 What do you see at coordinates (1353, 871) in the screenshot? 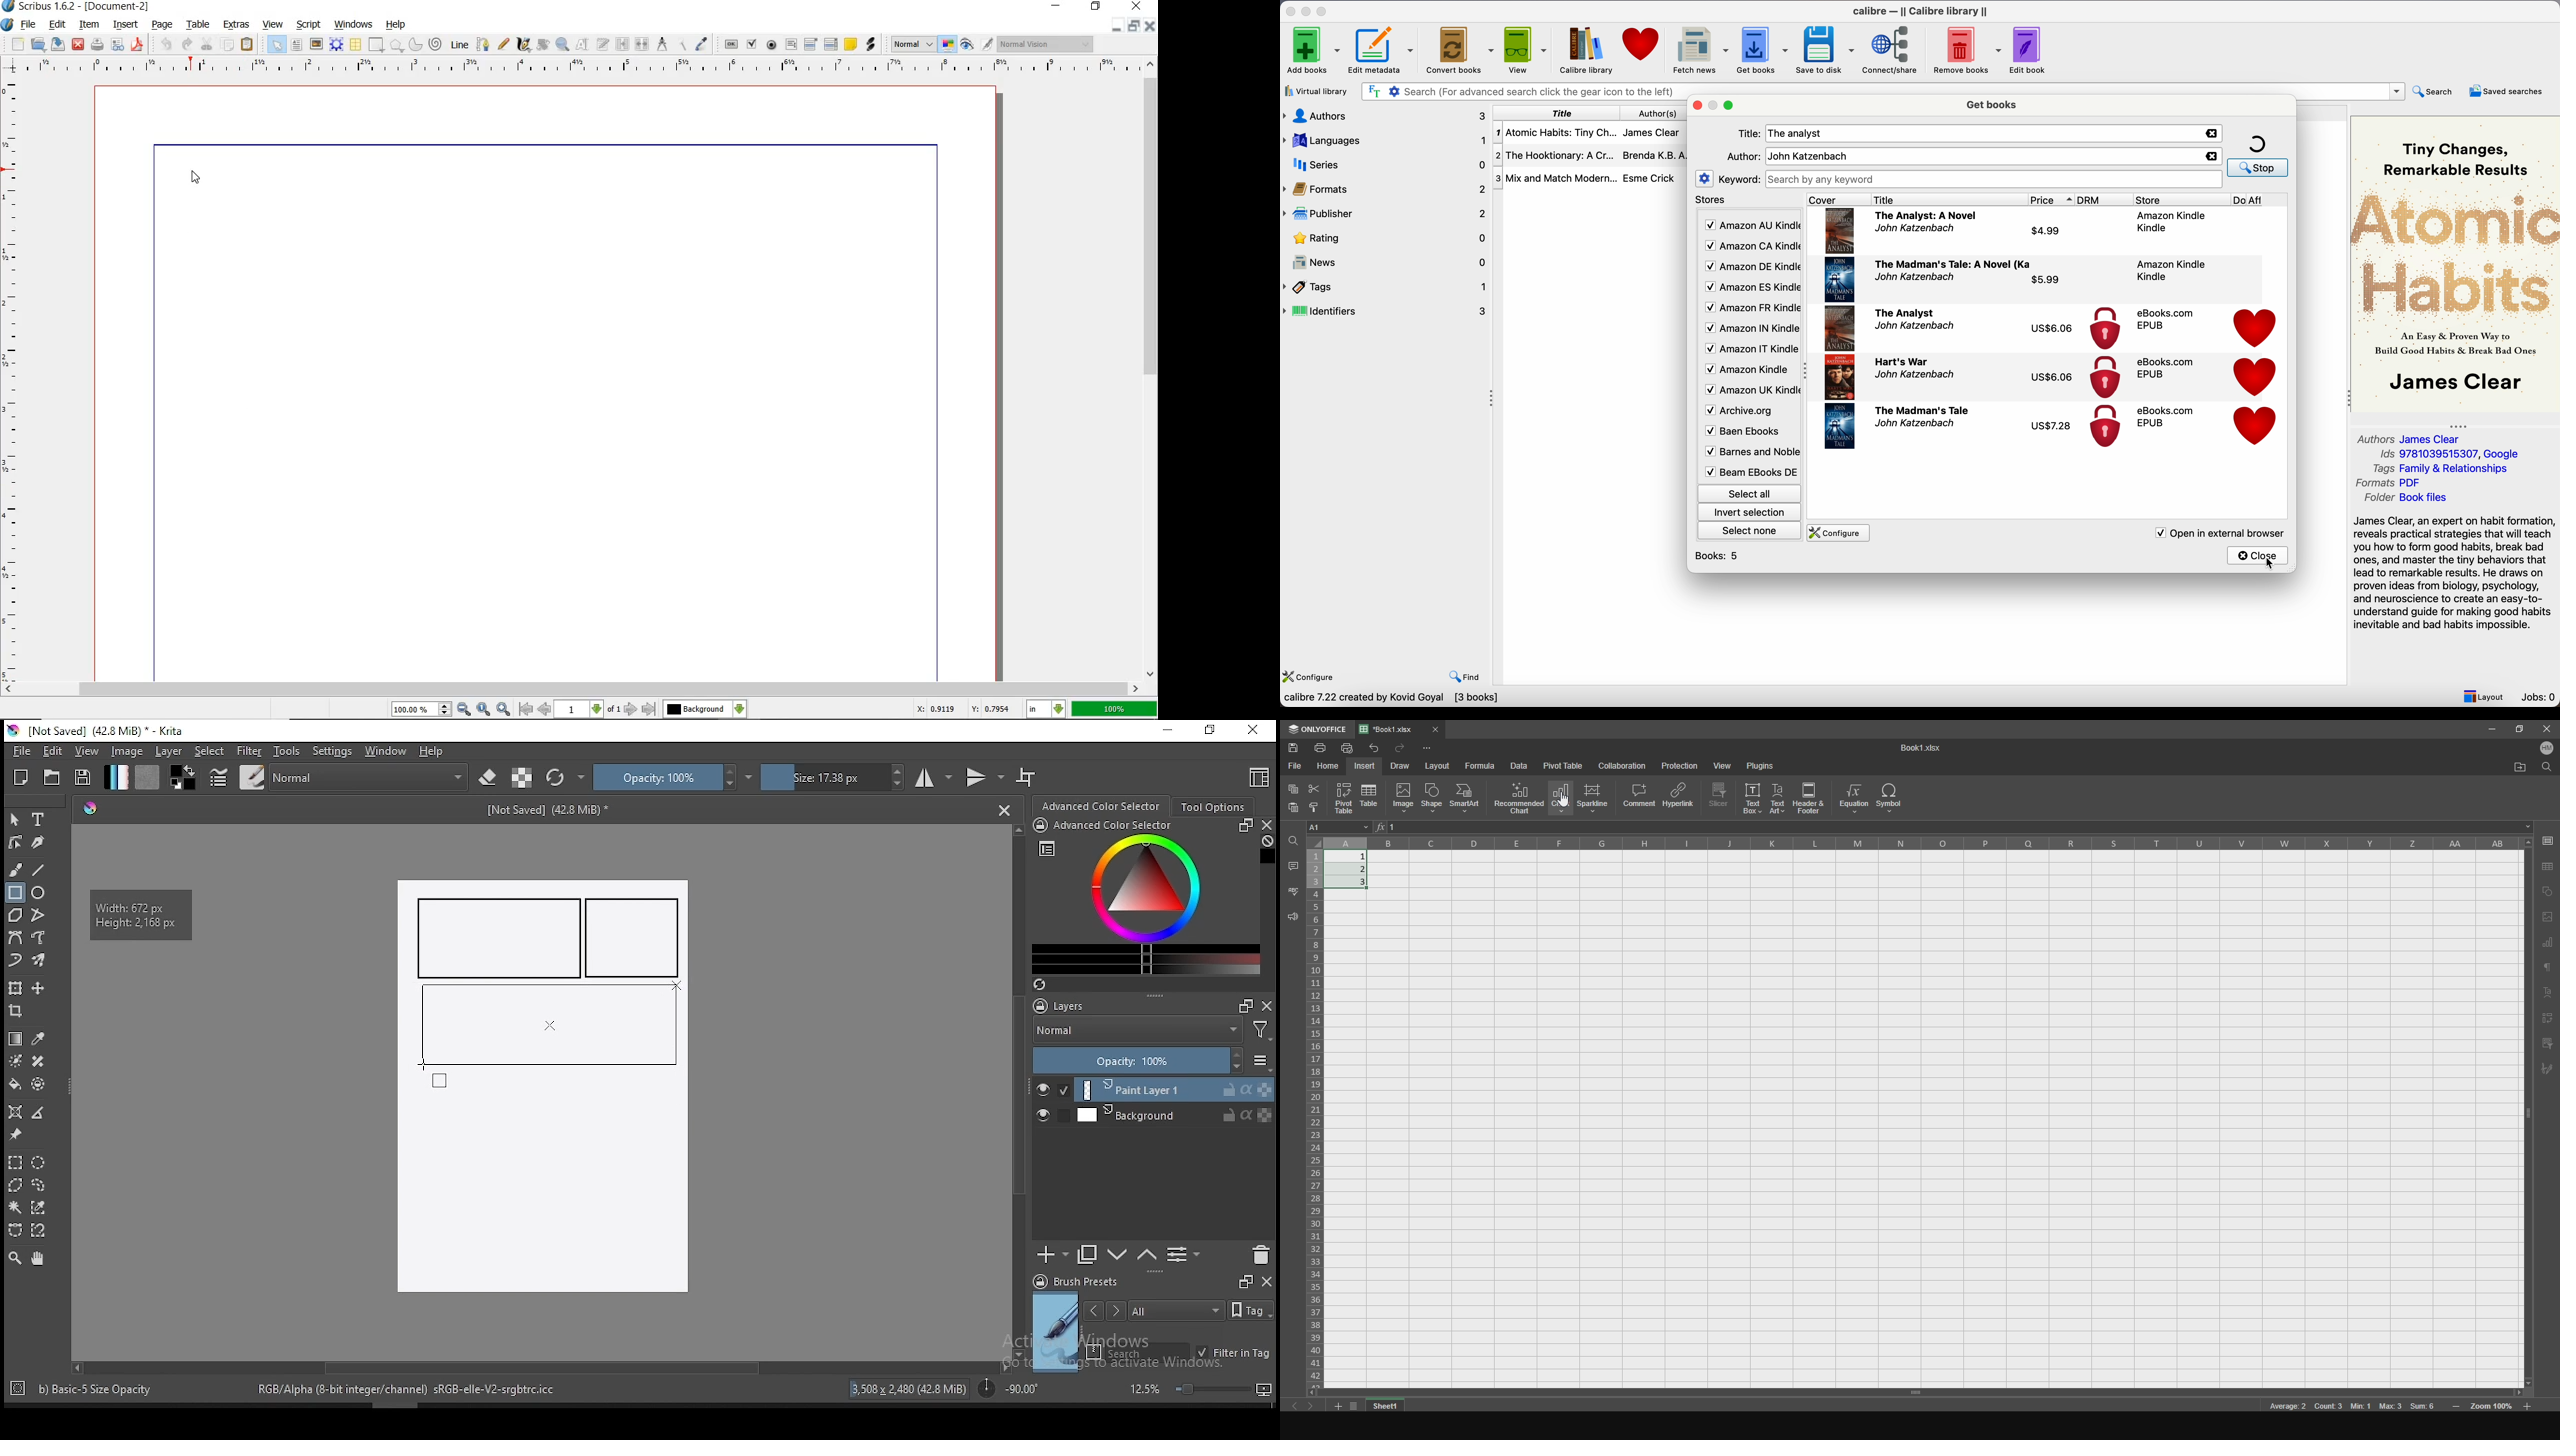
I see `completed cells` at bounding box center [1353, 871].